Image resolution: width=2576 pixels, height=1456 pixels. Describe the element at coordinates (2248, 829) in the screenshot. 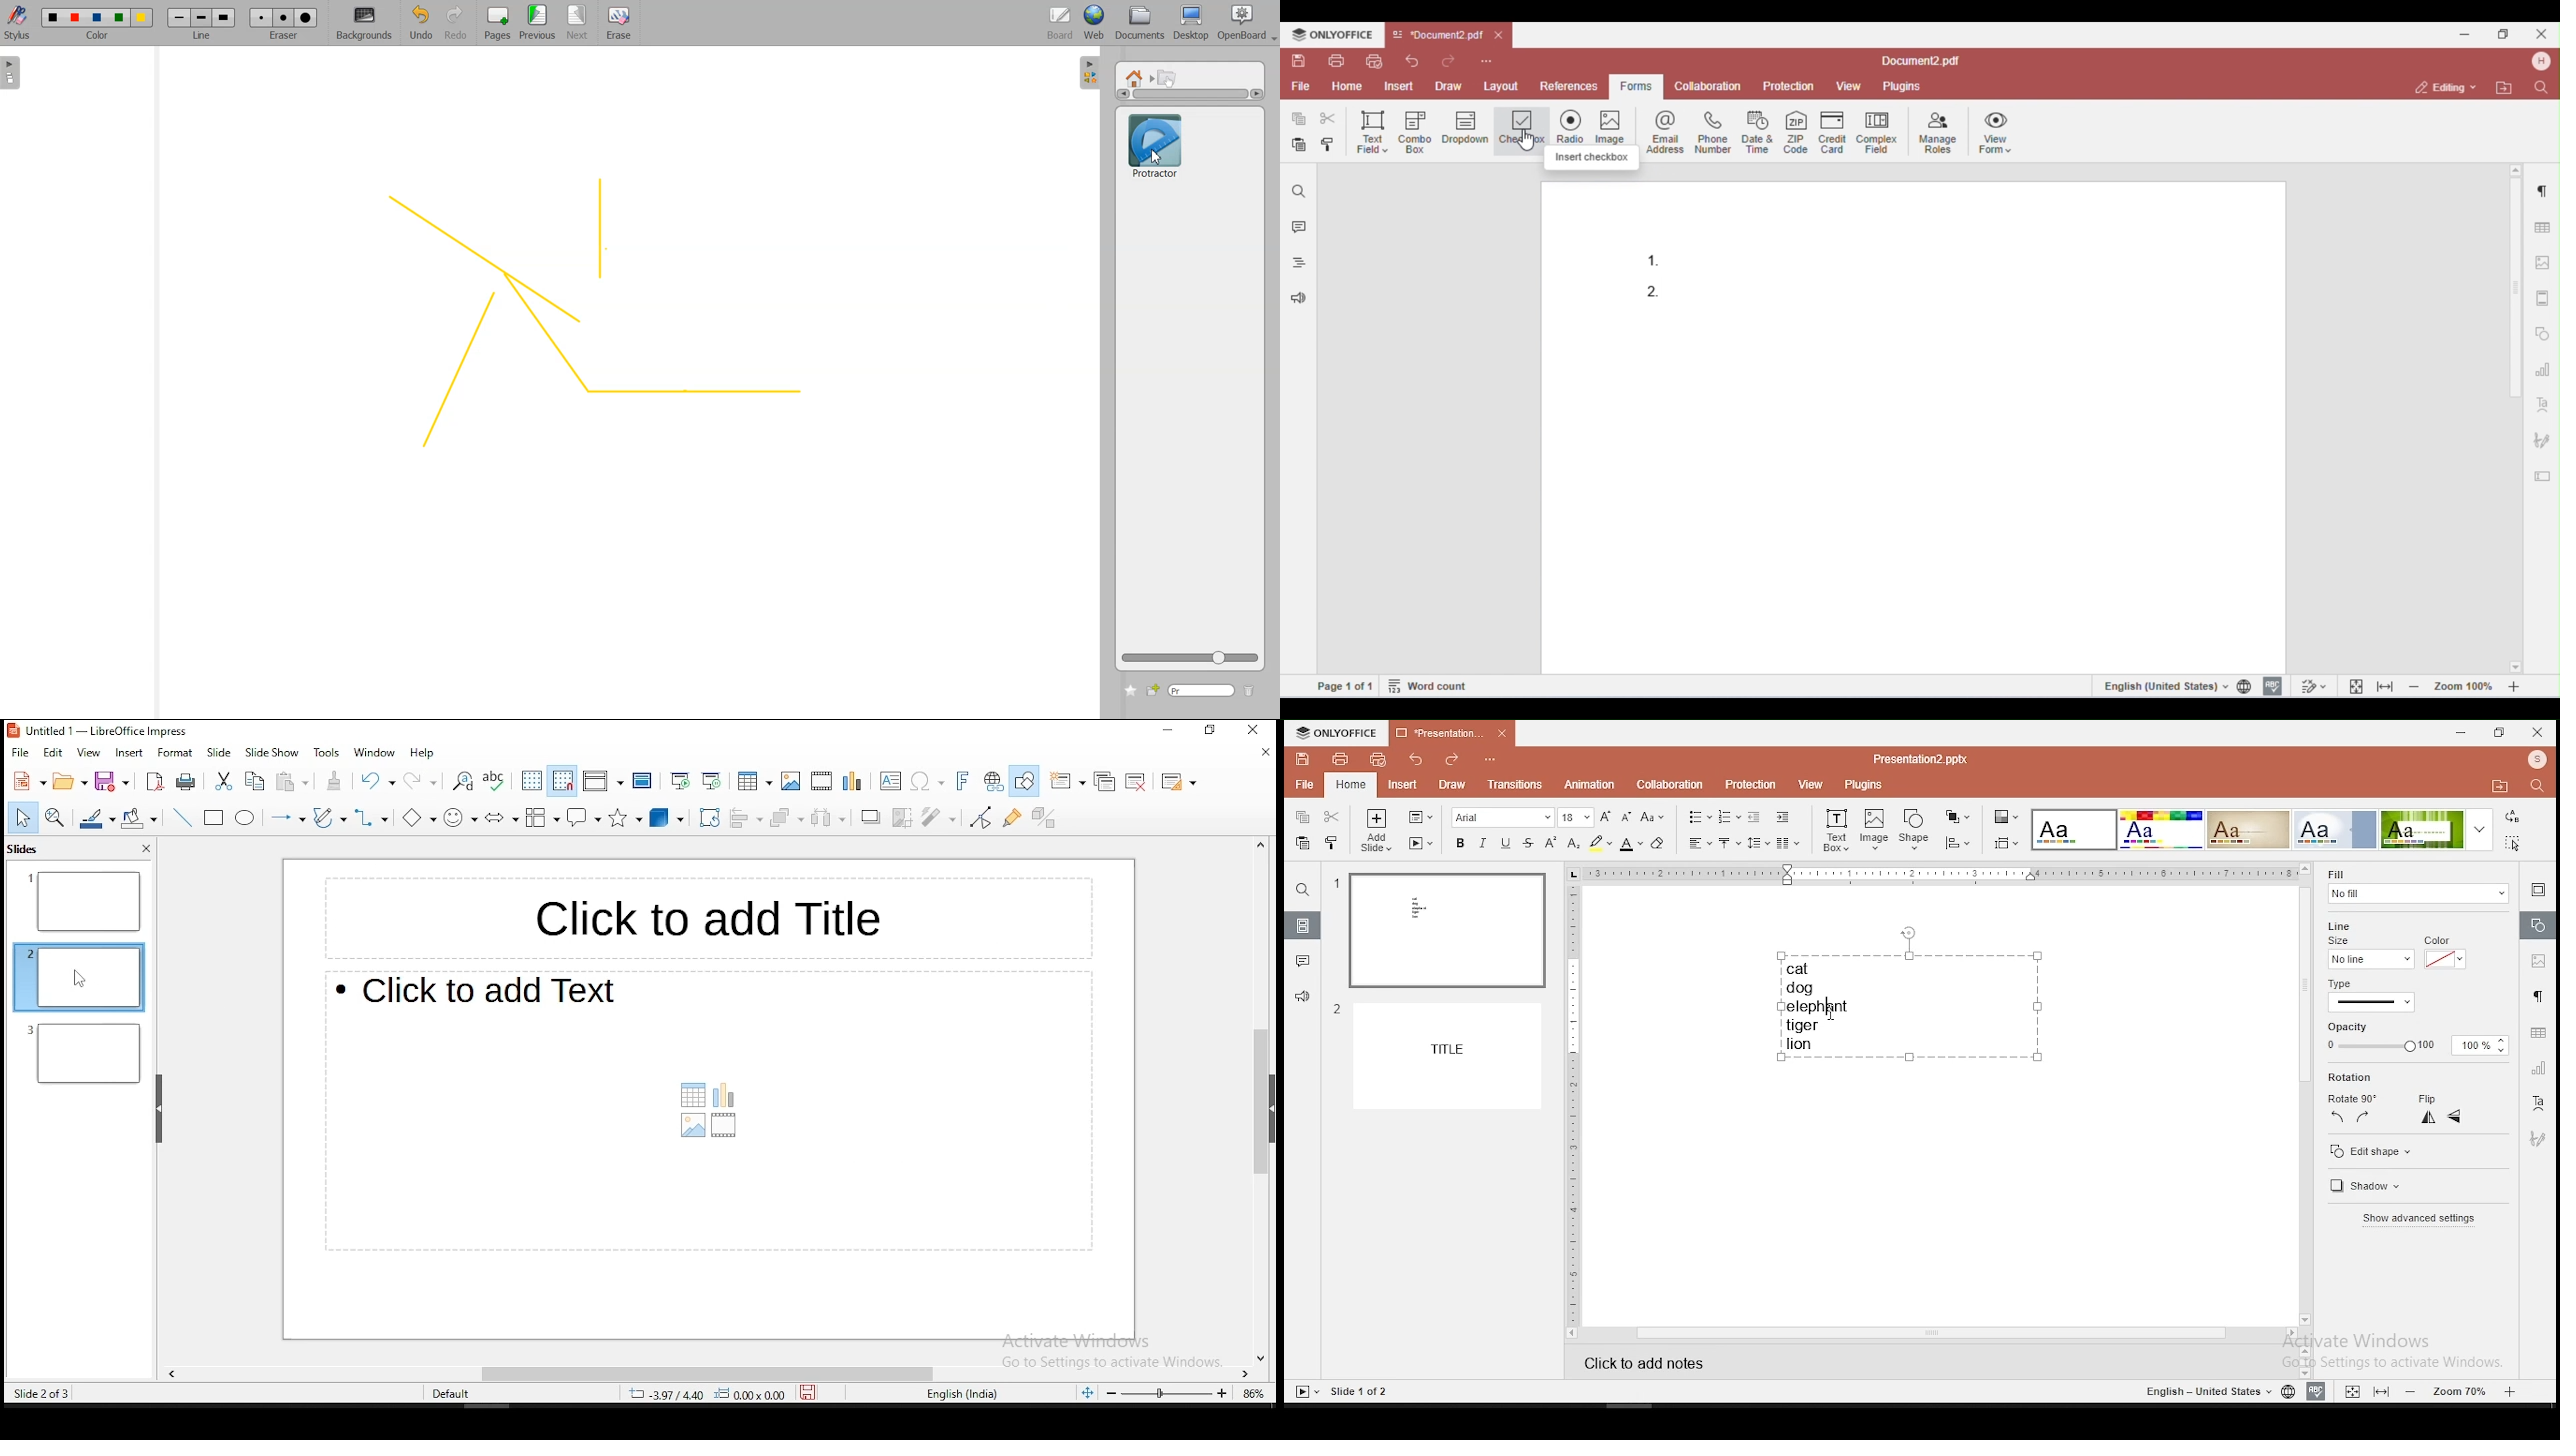

I see `theme ` at that location.